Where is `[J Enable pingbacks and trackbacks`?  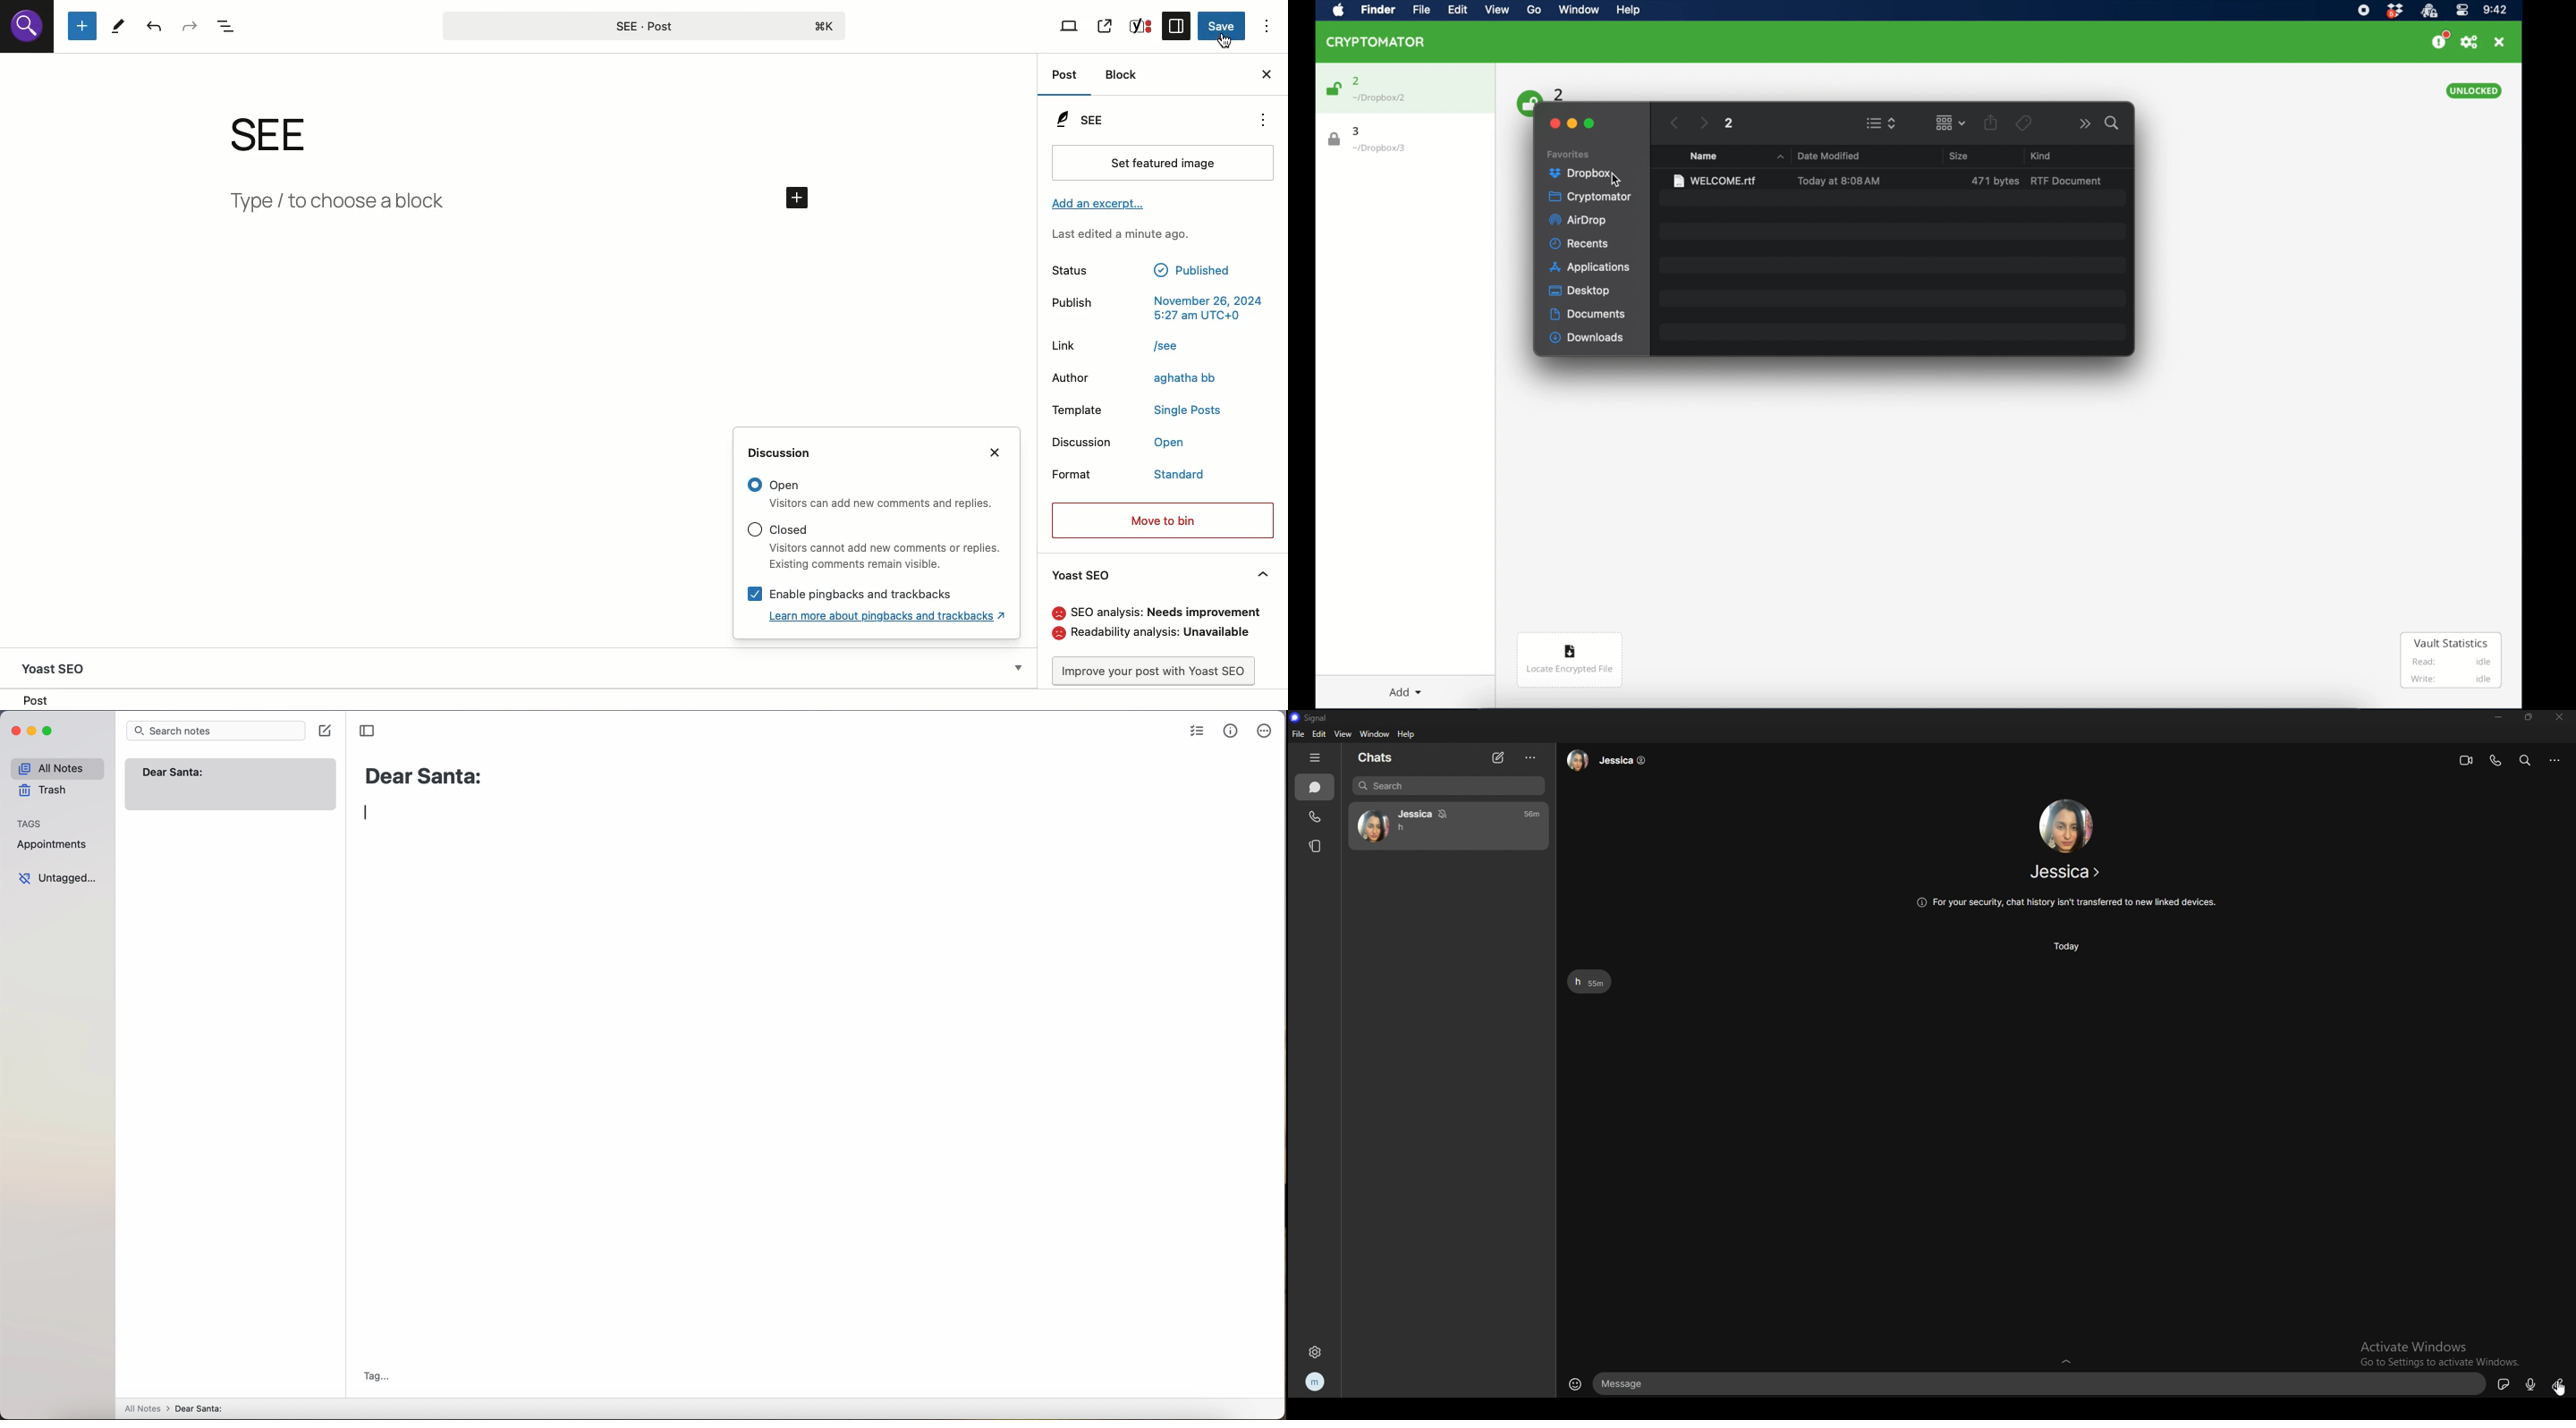 [J Enable pingbacks and trackbacks is located at coordinates (842, 591).